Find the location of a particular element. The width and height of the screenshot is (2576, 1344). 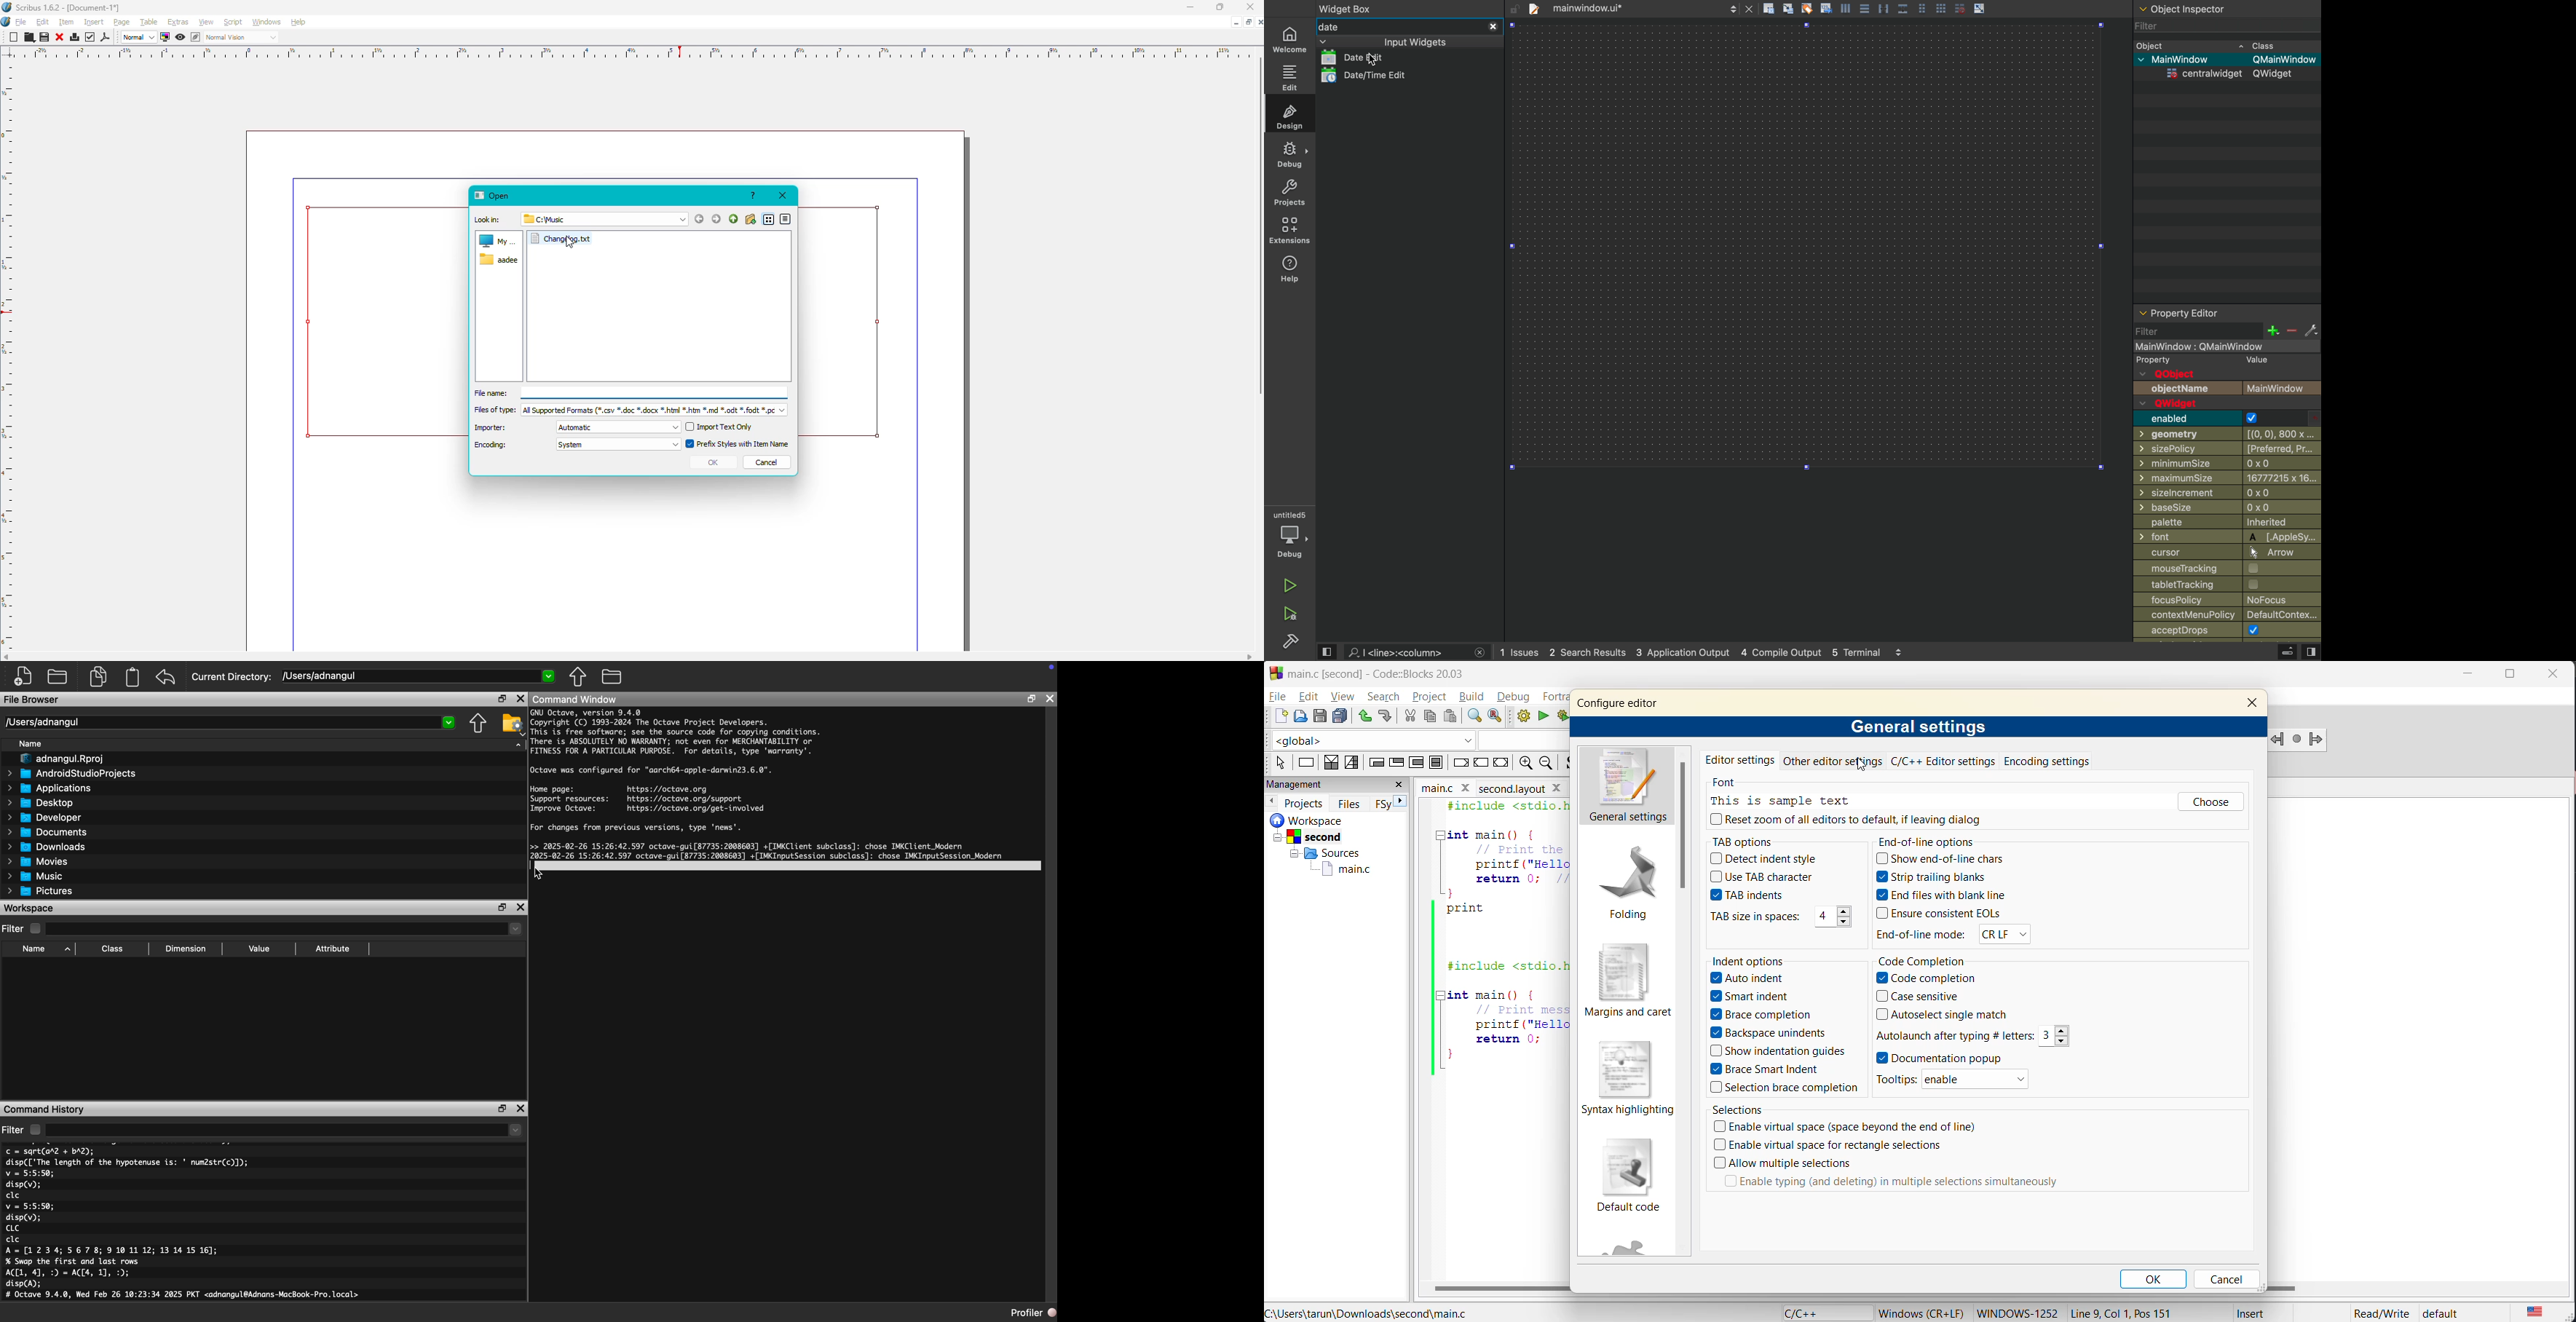

date list is located at coordinates (1372, 57).